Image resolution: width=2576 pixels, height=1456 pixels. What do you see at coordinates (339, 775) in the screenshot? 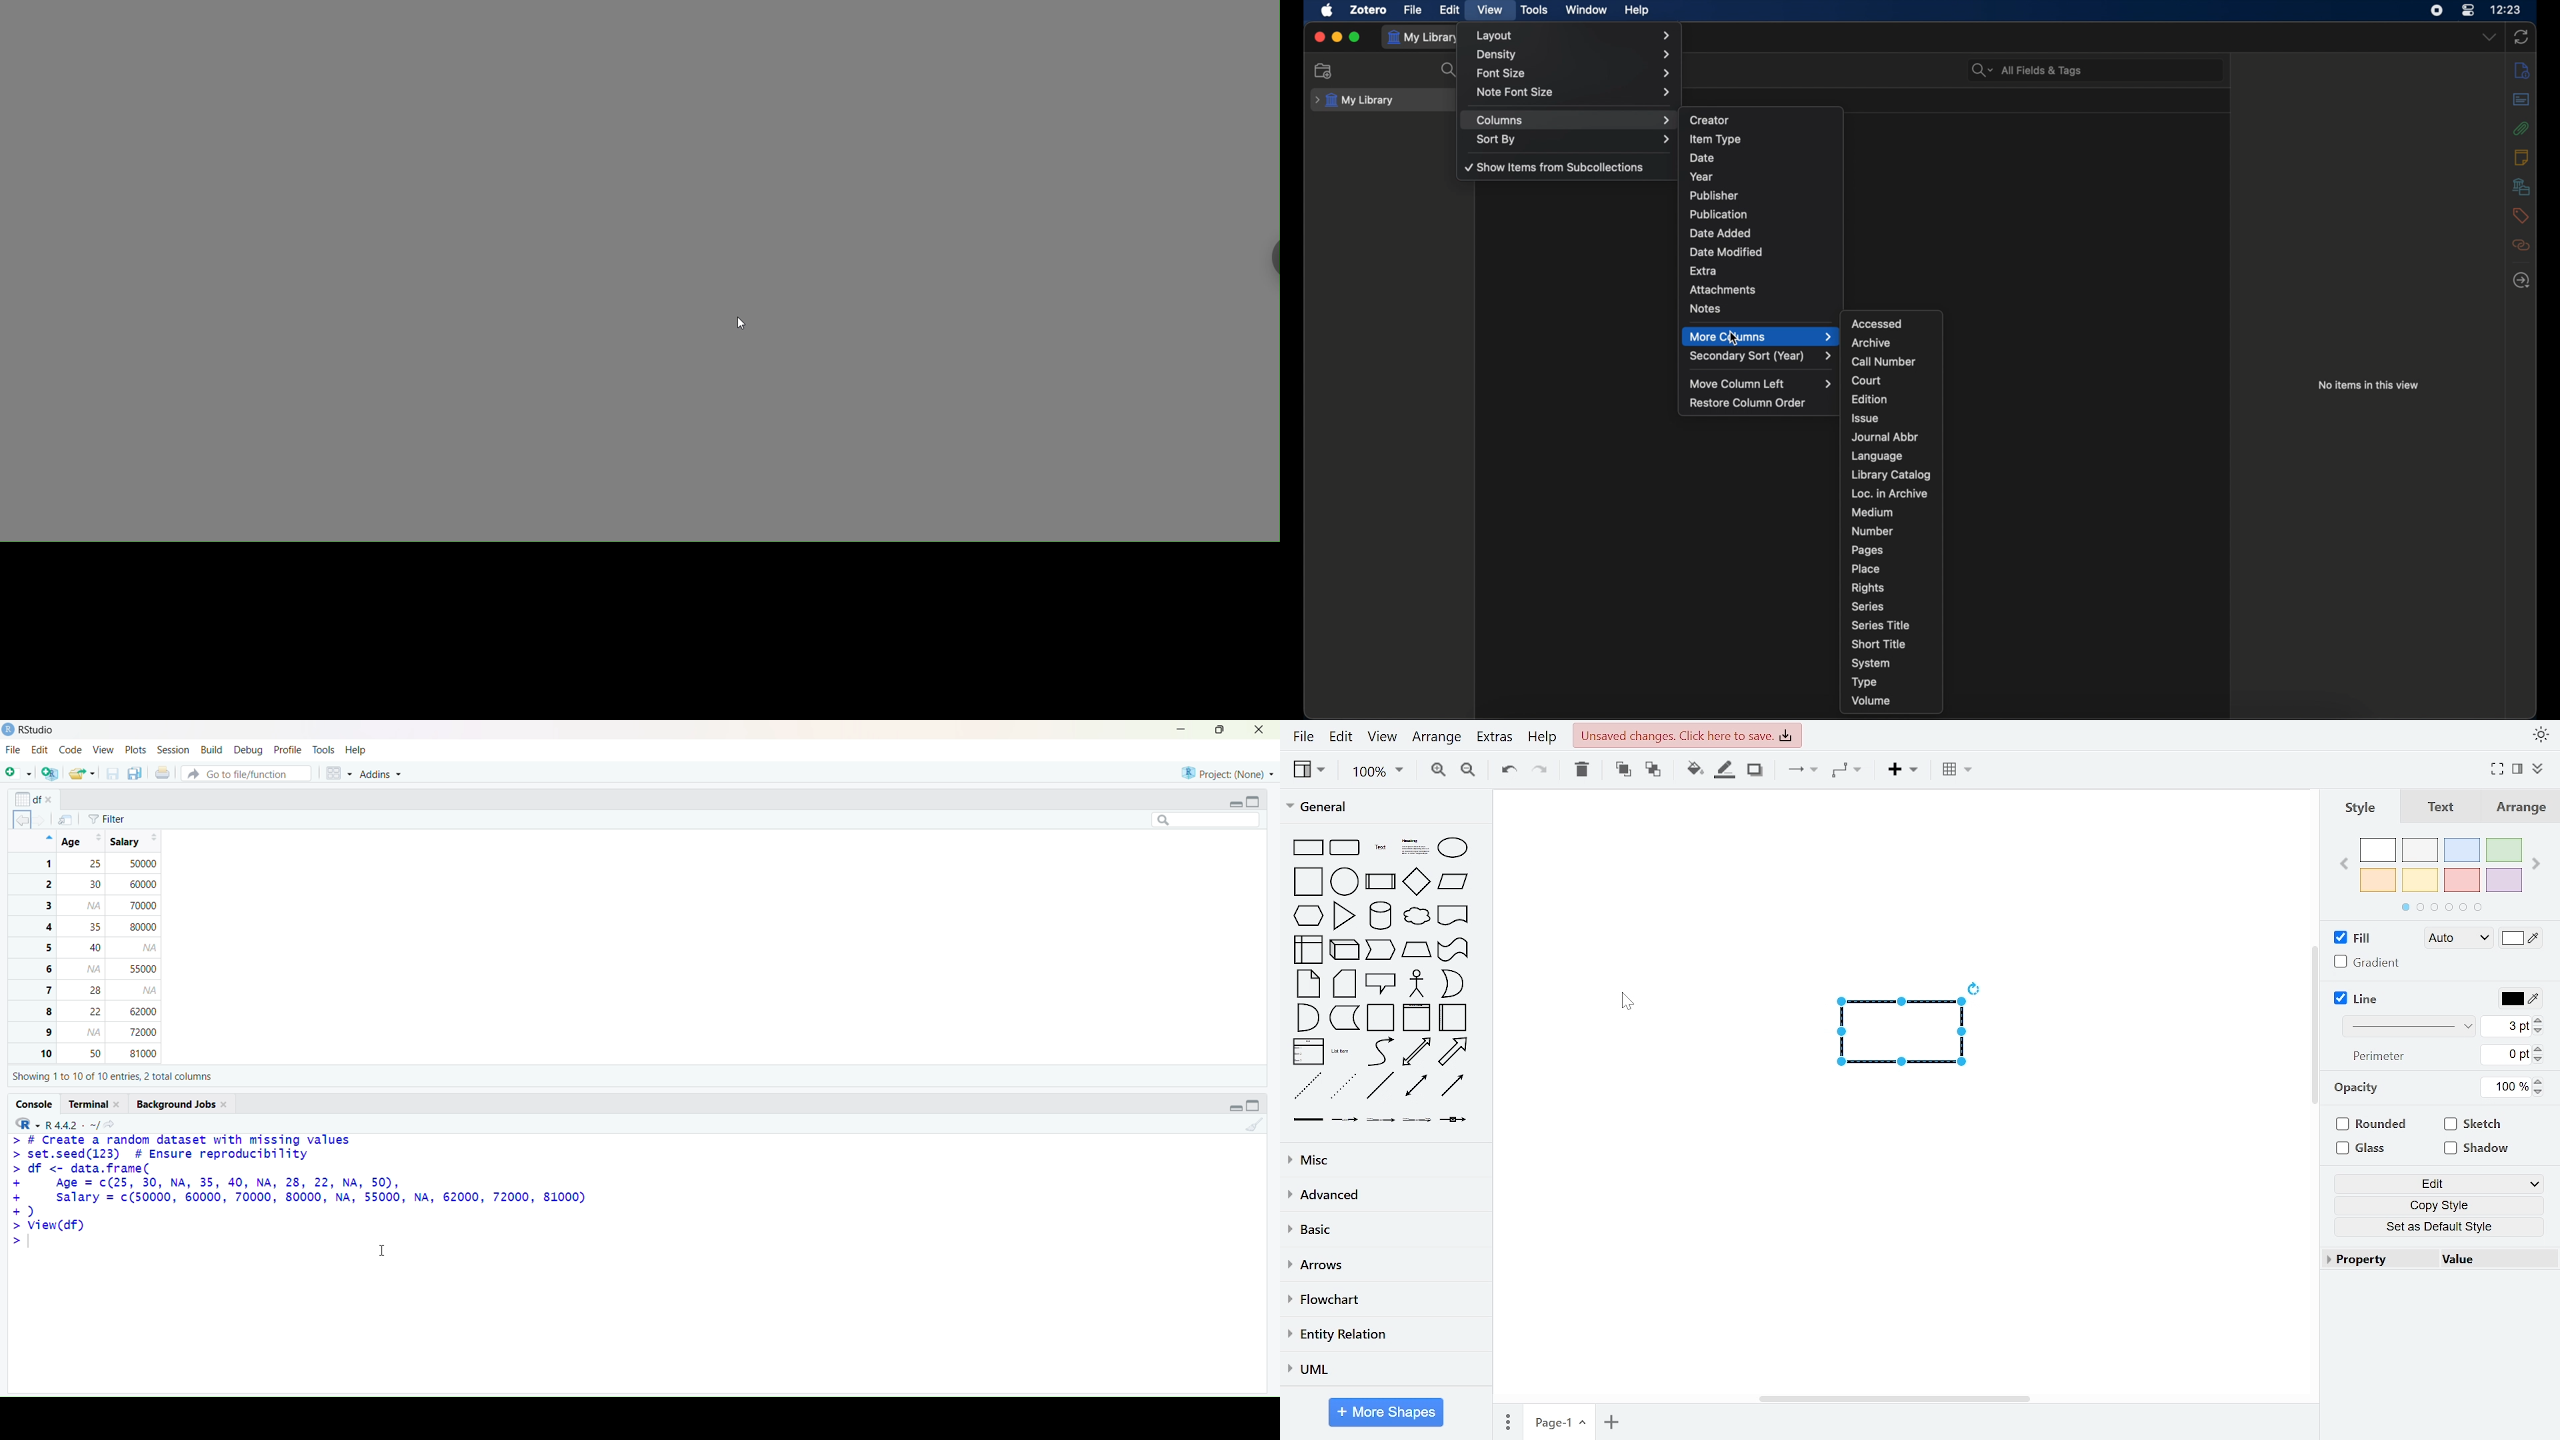
I see `workspace panes` at bounding box center [339, 775].